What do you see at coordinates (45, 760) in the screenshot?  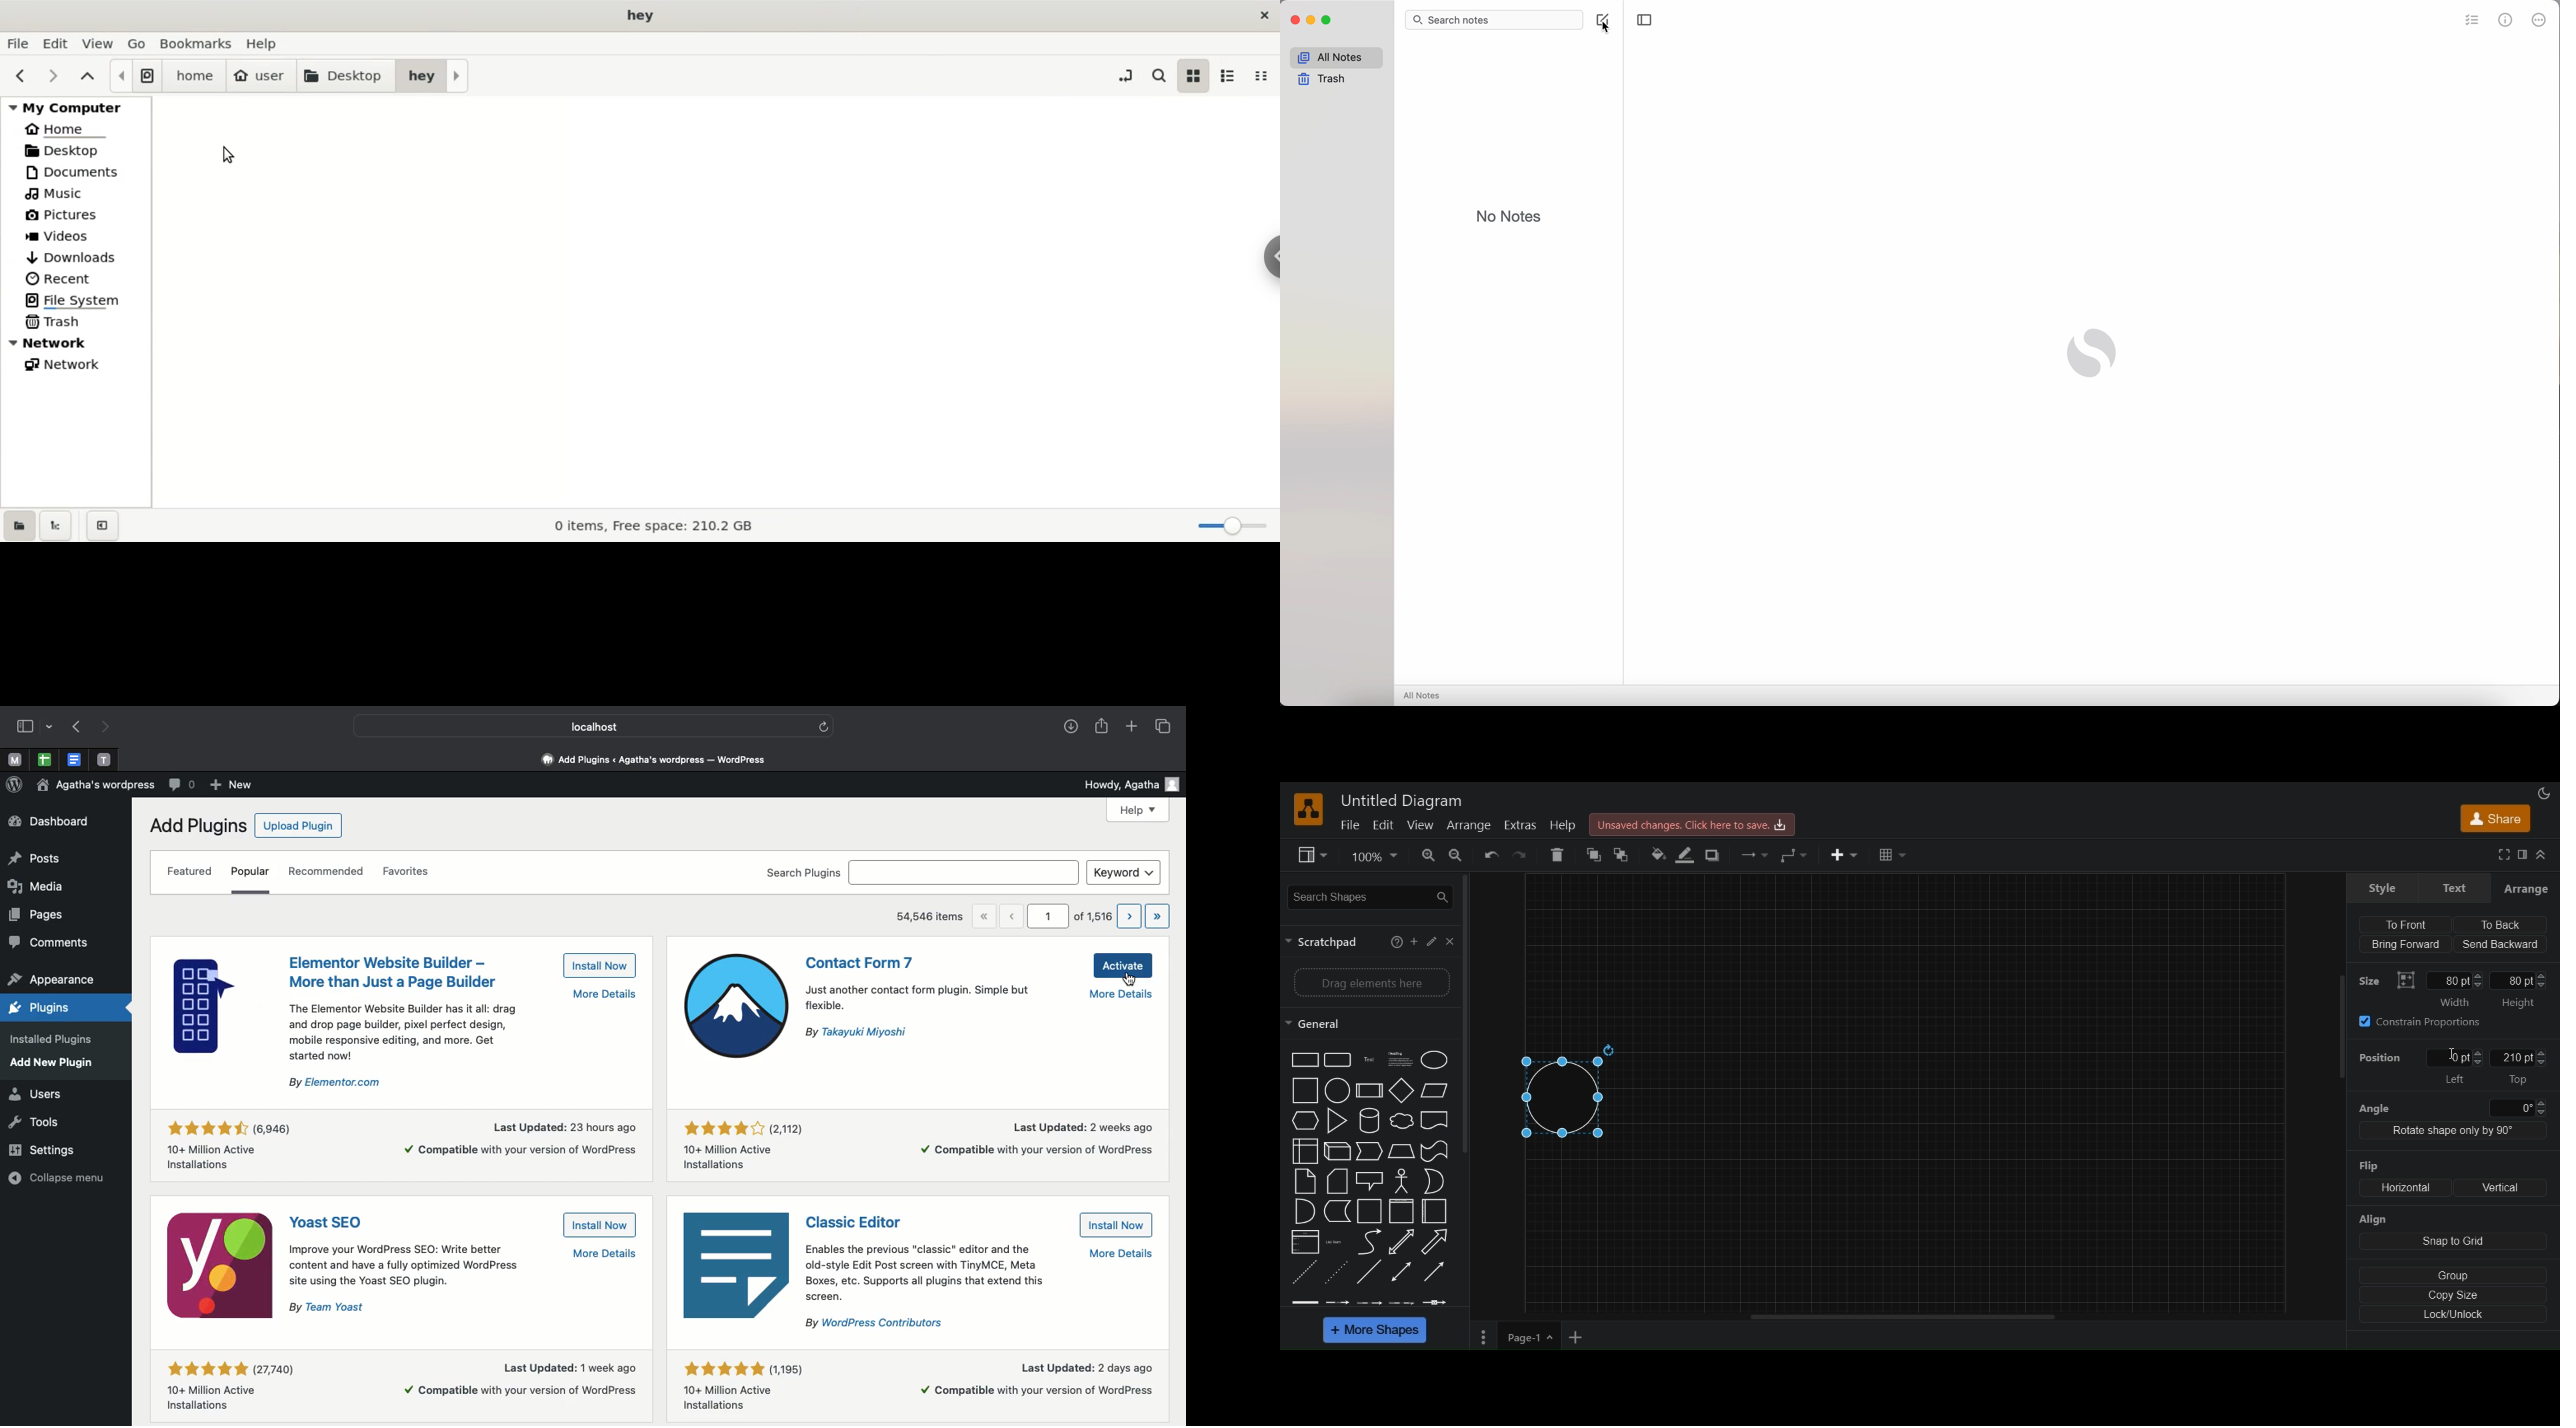 I see `pinned tabs` at bounding box center [45, 760].